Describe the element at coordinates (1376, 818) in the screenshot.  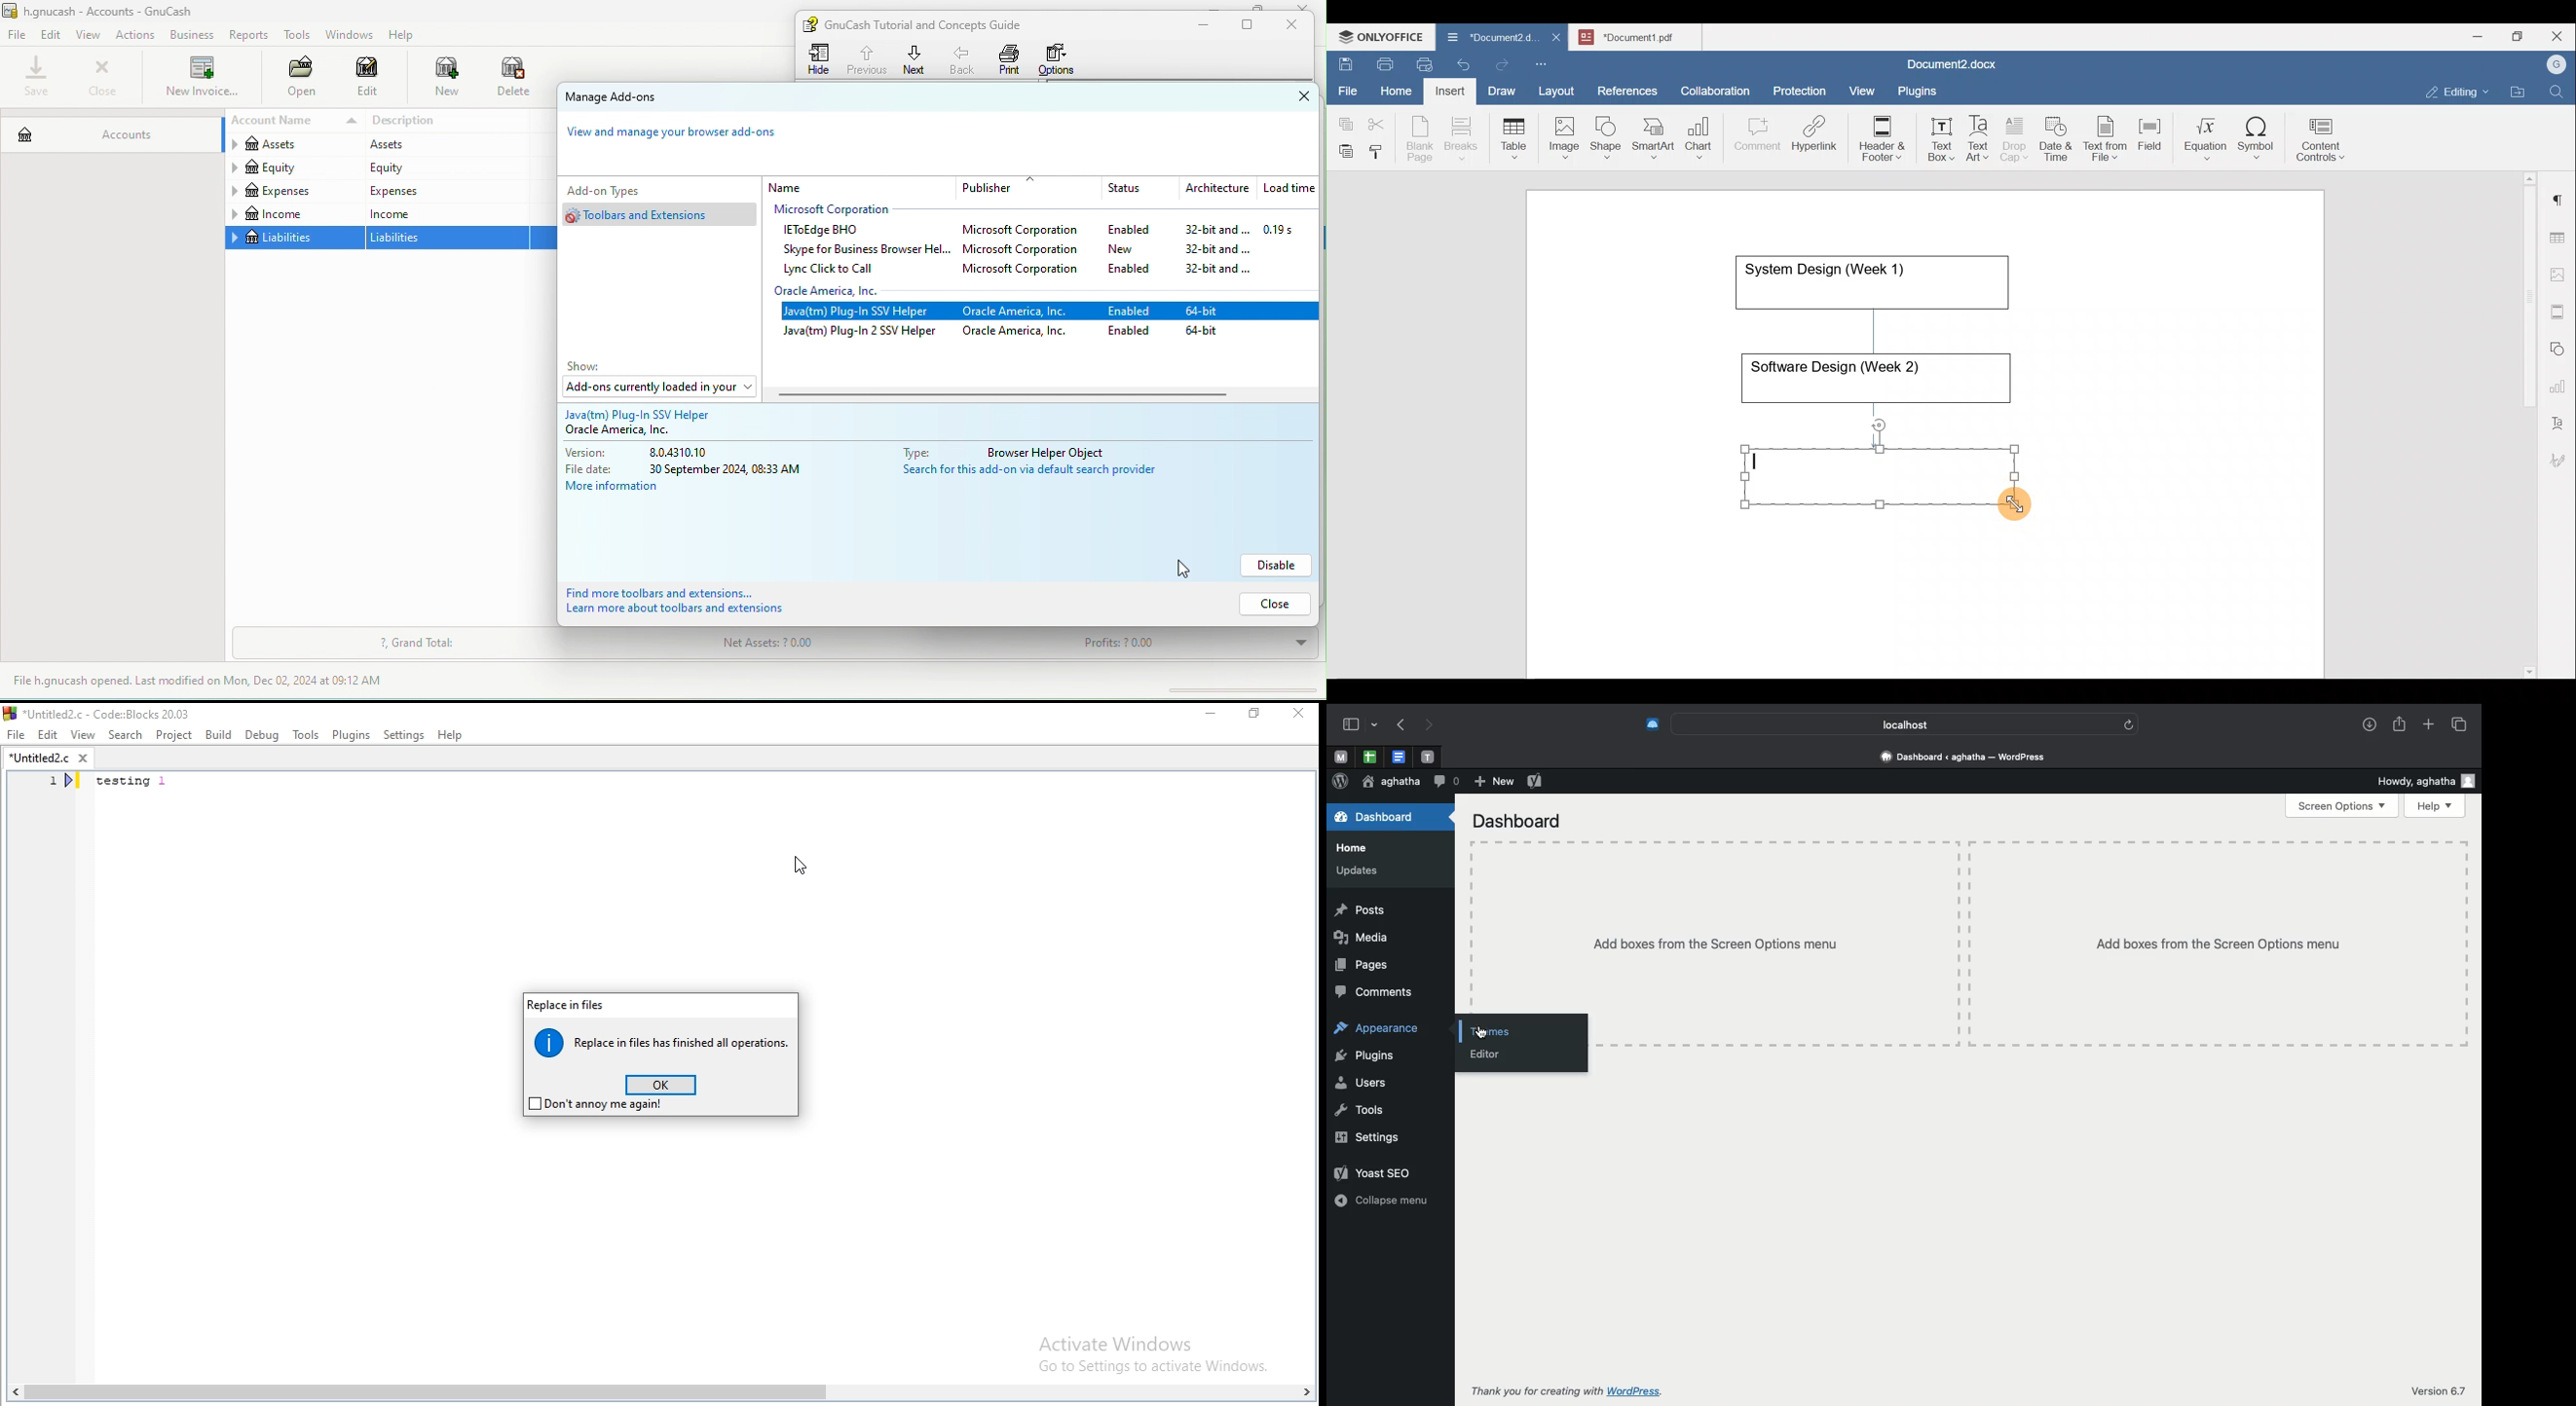
I see `Dashboard` at that location.